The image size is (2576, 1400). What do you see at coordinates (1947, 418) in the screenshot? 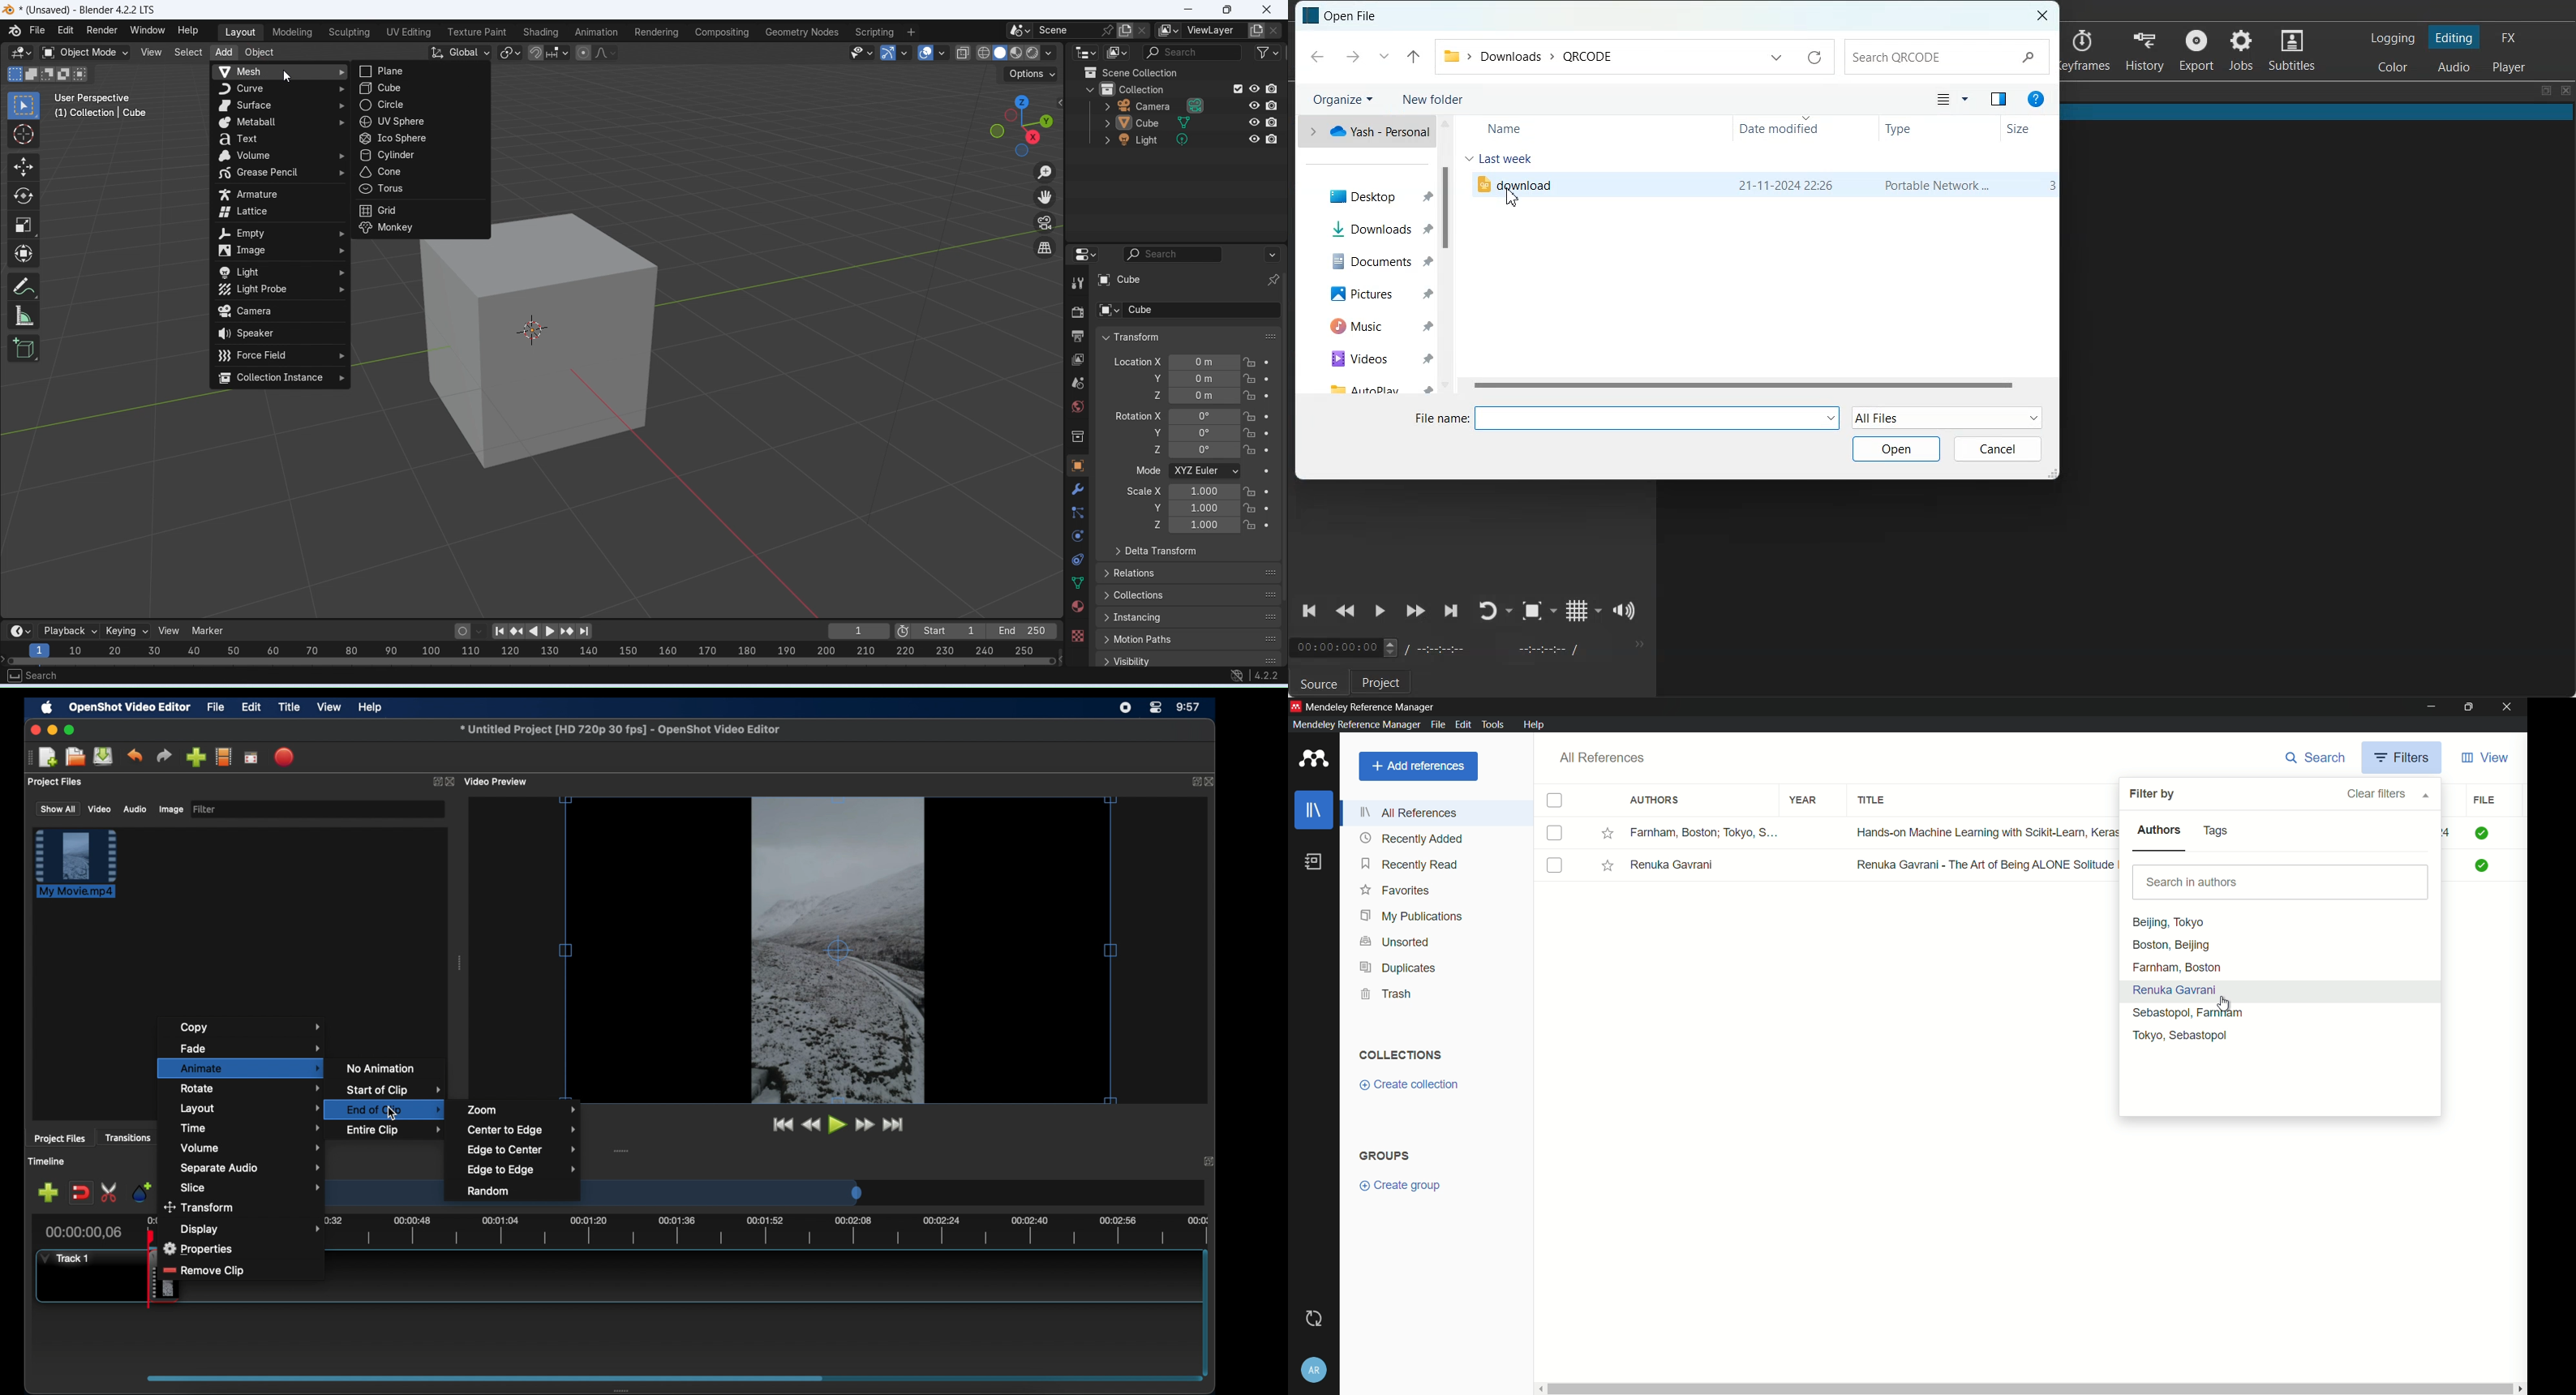
I see `All Files` at bounding box center [1947, 418].